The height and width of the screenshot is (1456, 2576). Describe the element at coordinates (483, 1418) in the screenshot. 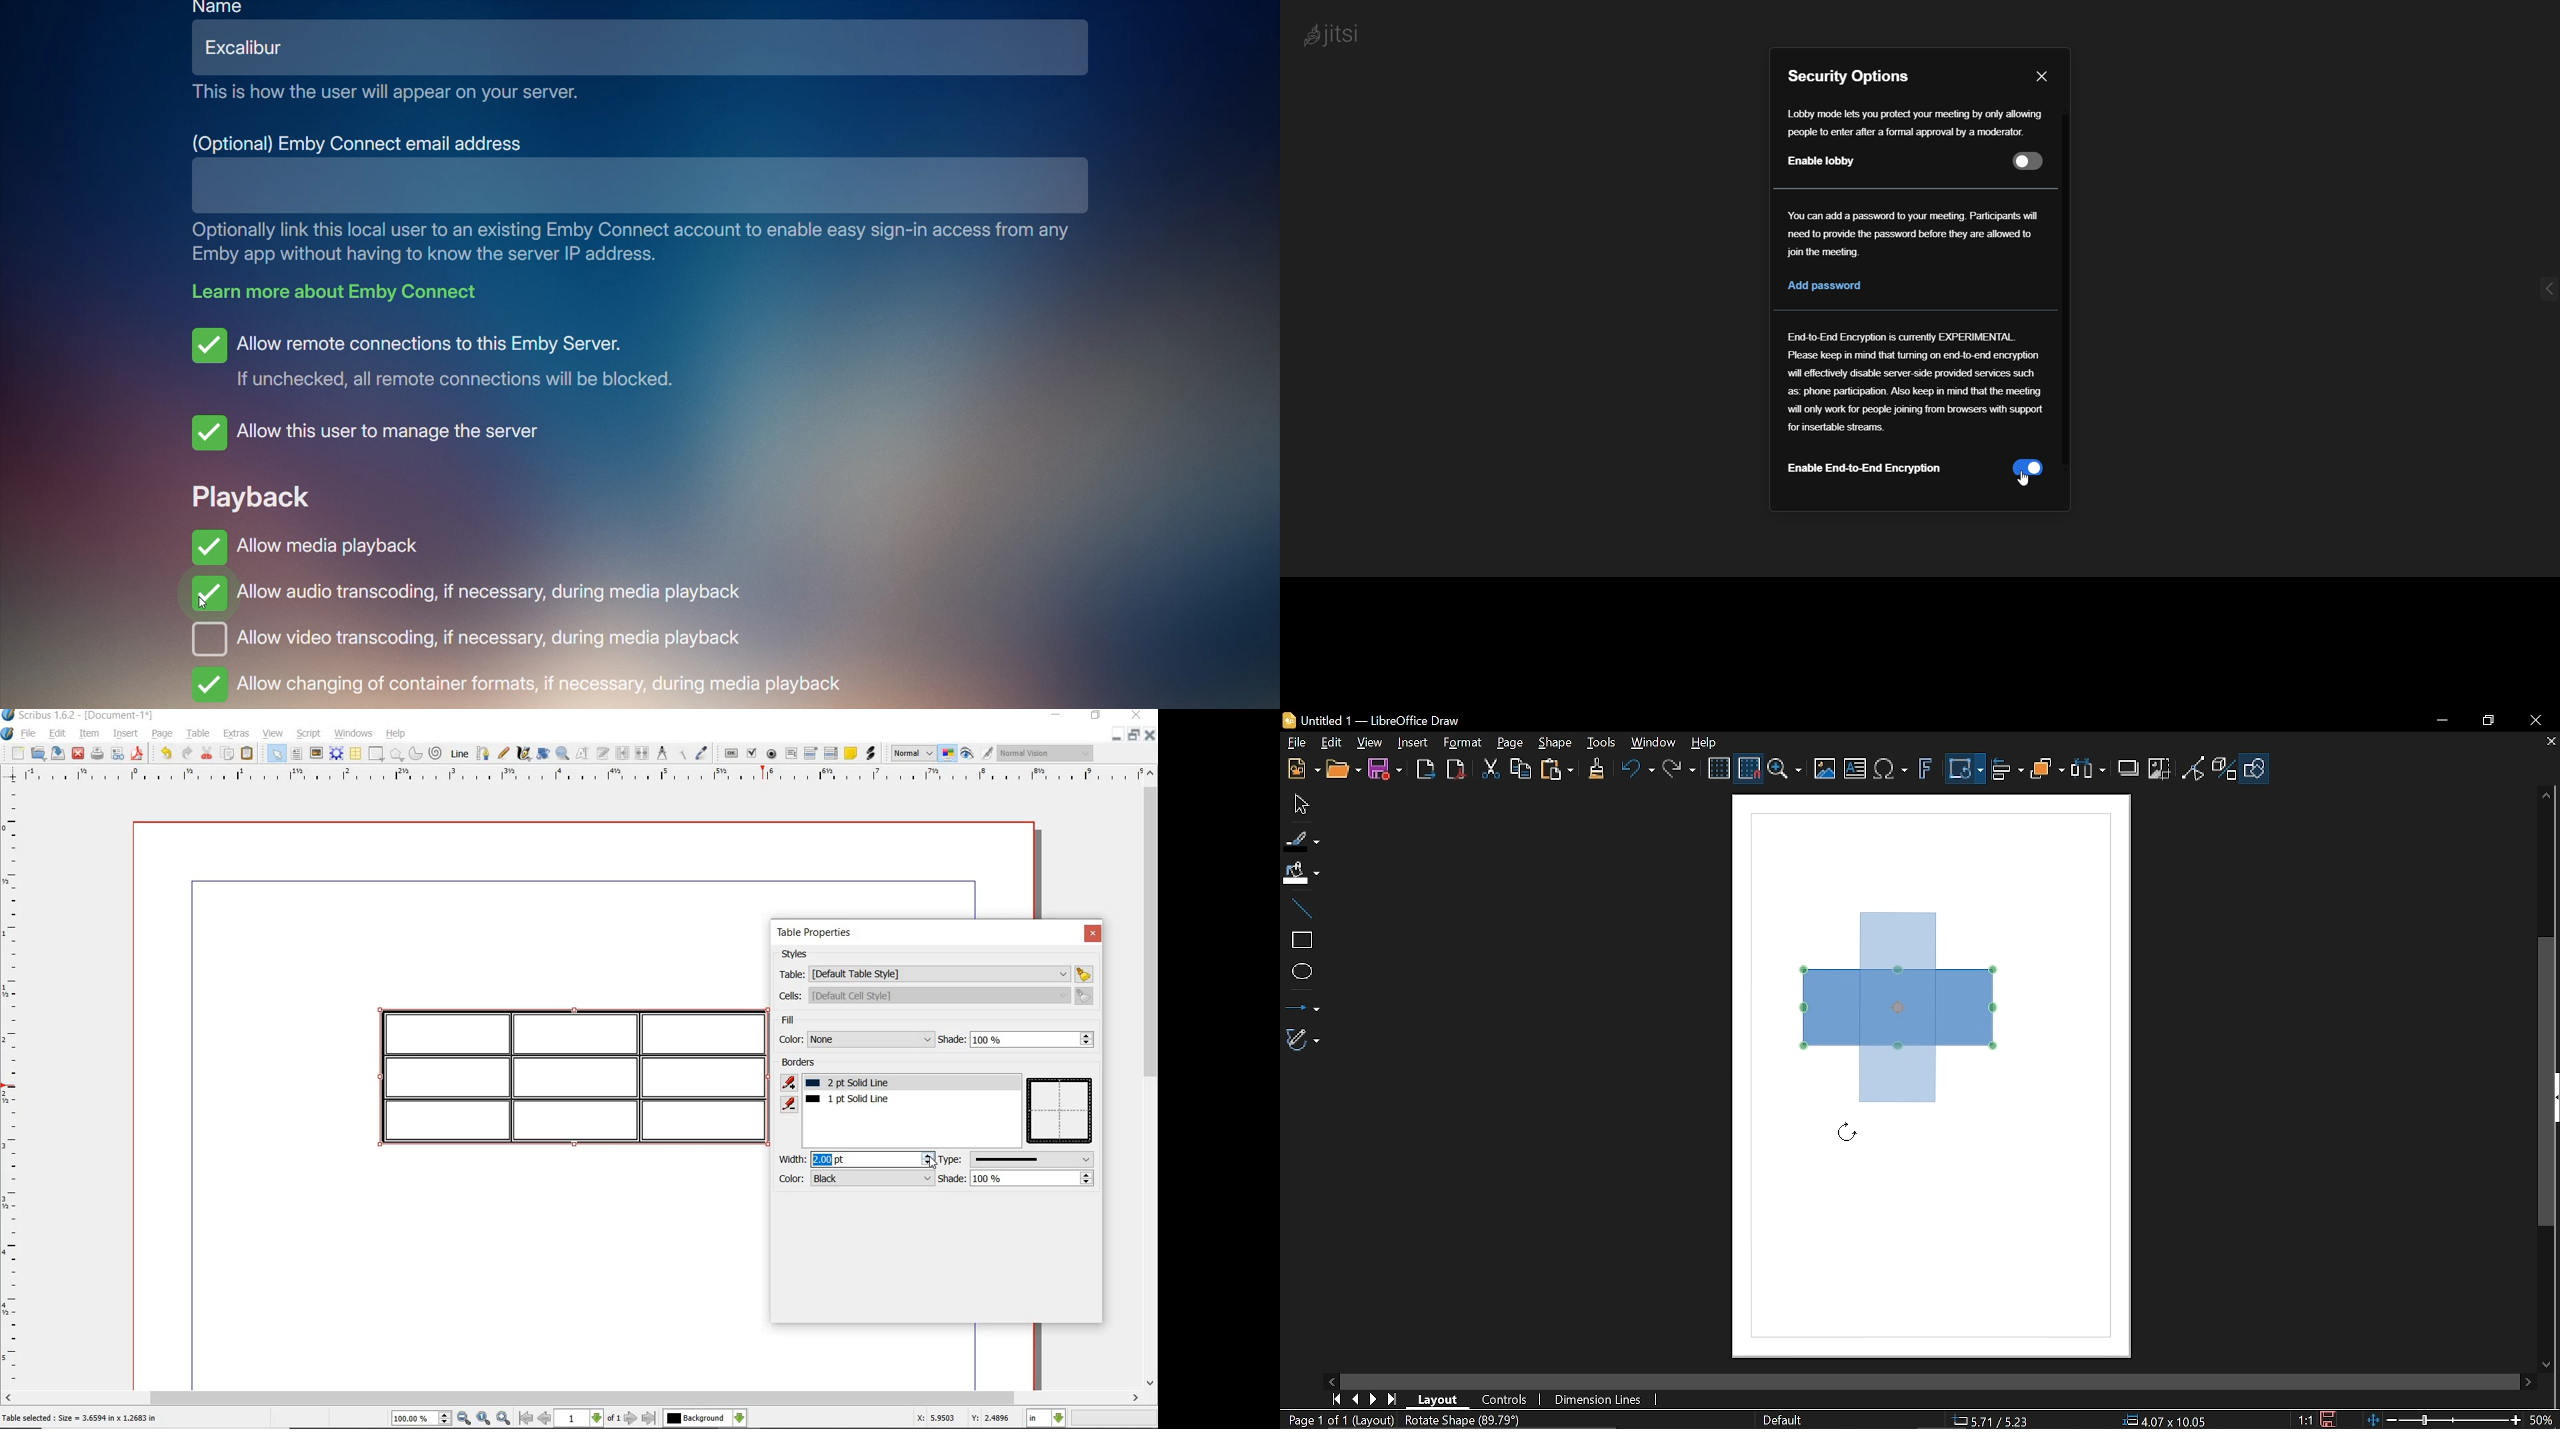

I see `zoom to` at that location.